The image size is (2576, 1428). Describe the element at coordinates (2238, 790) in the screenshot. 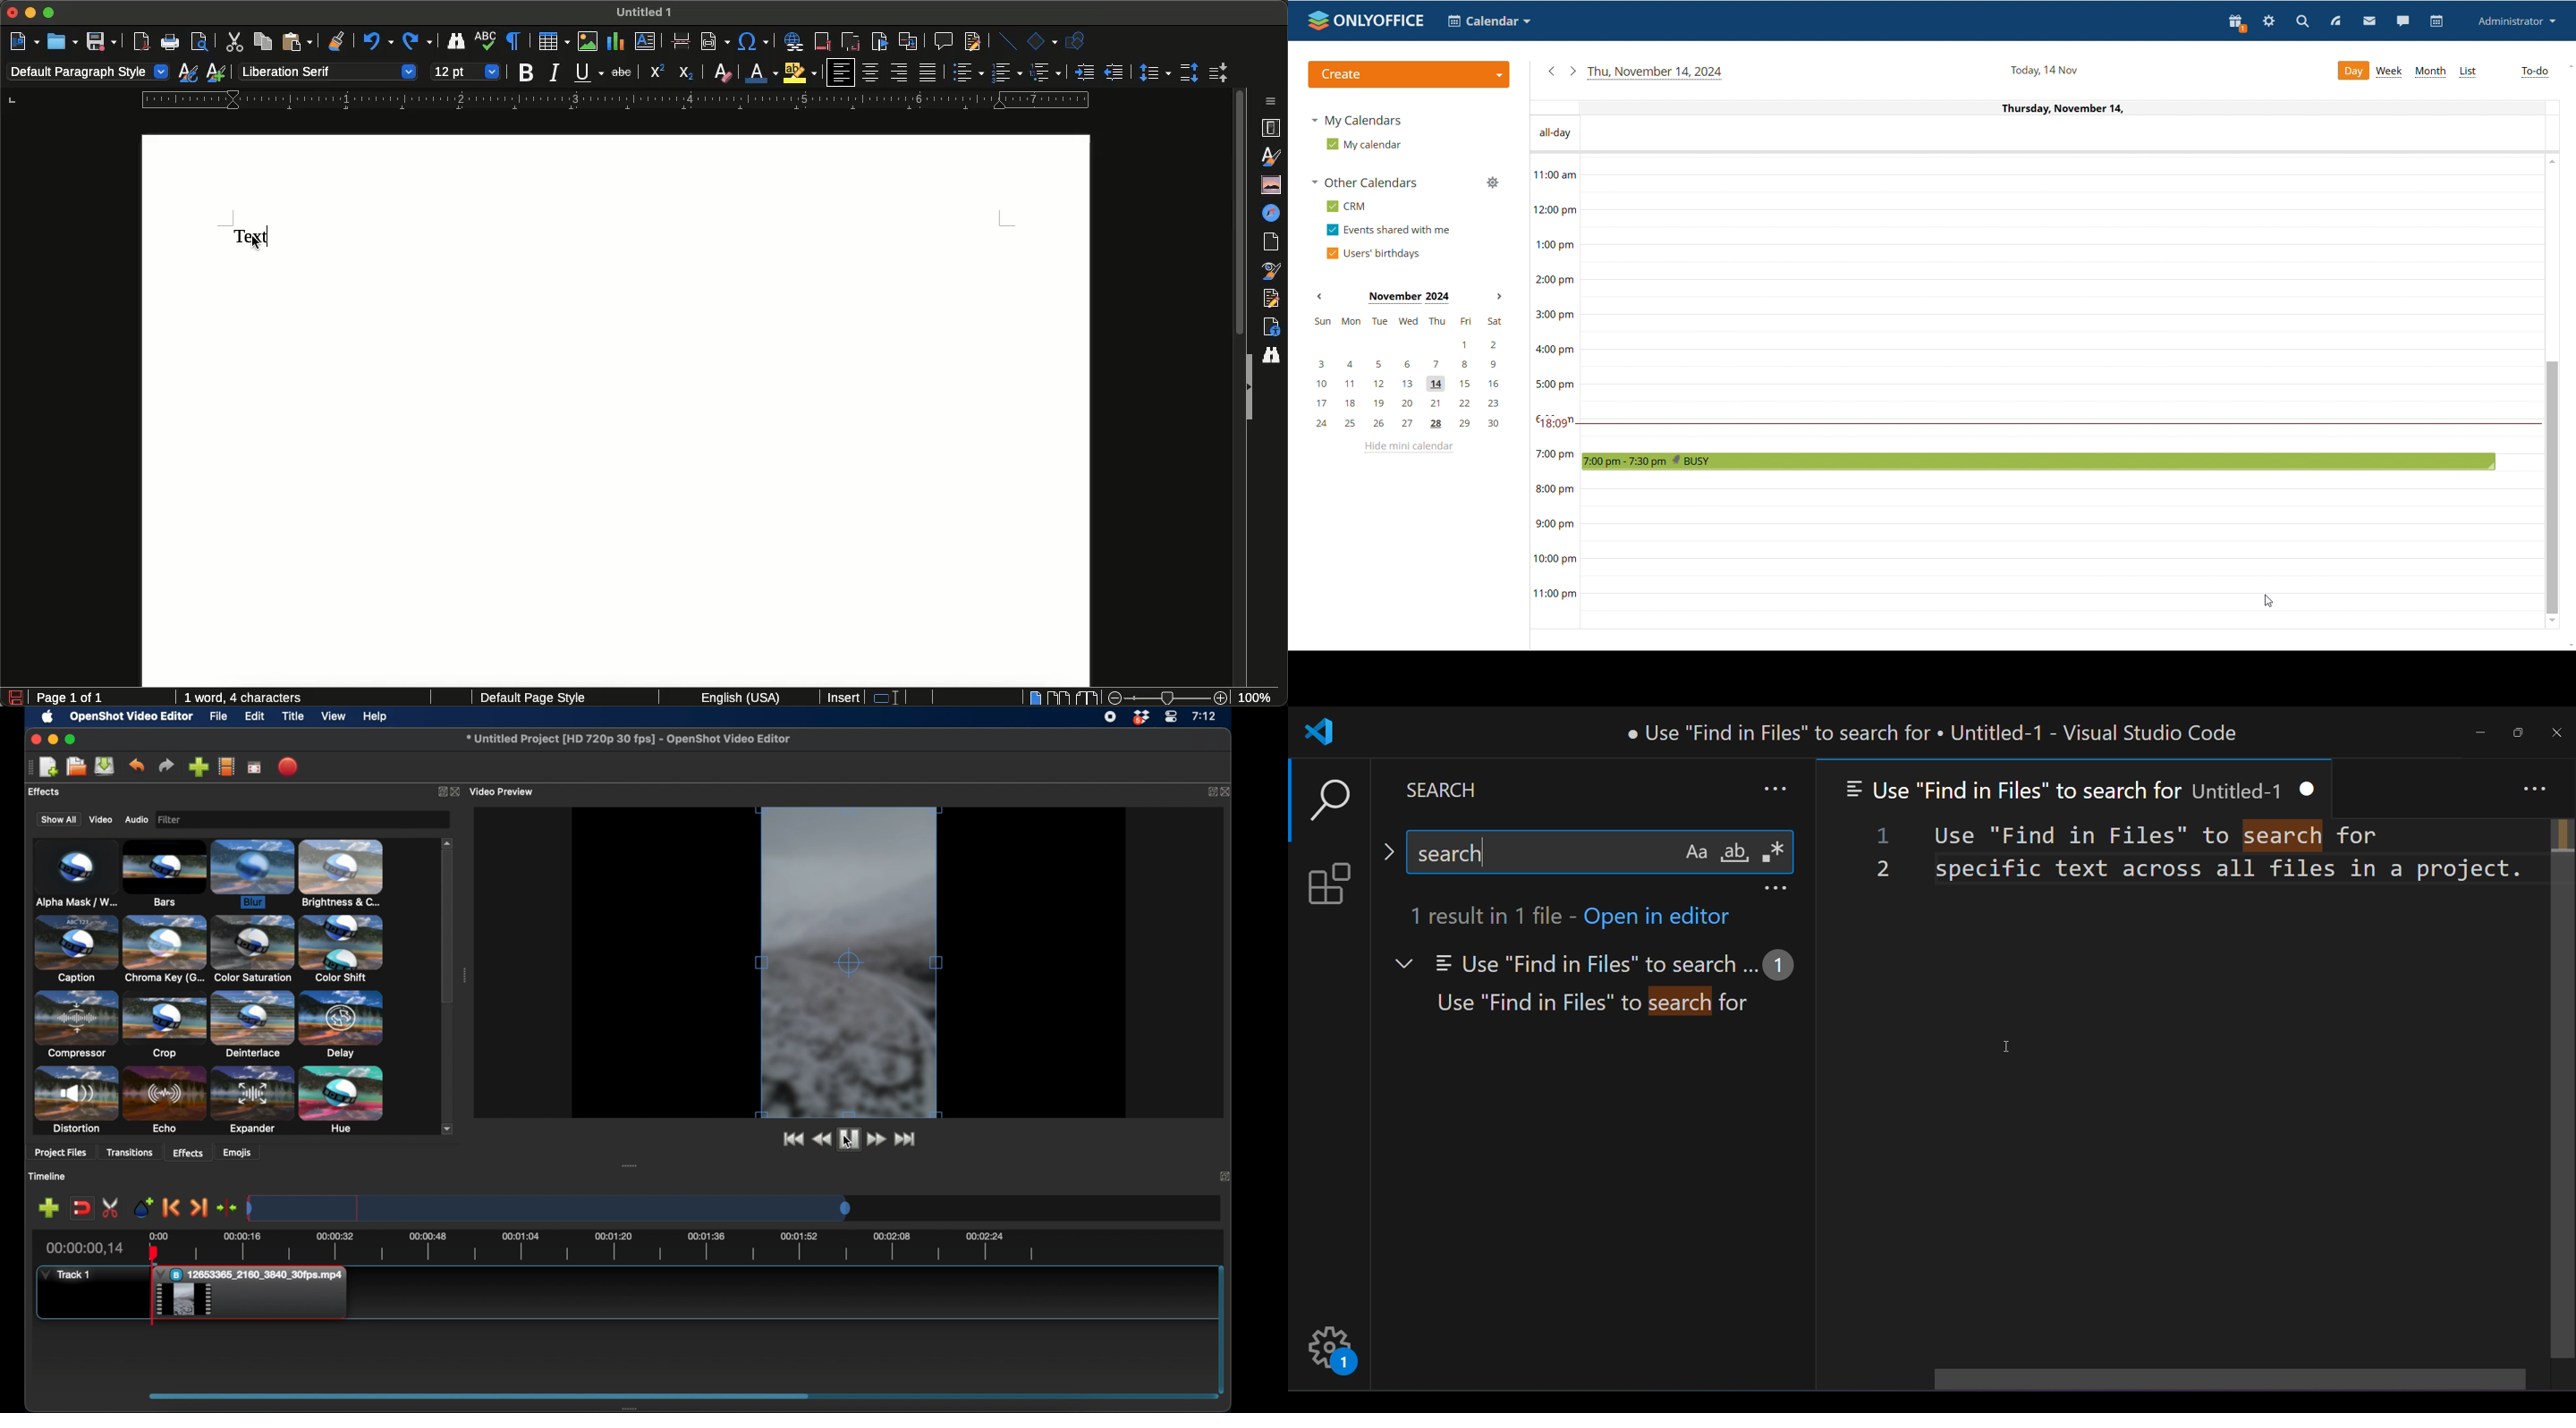

I see ` Untitled-1` at that location.